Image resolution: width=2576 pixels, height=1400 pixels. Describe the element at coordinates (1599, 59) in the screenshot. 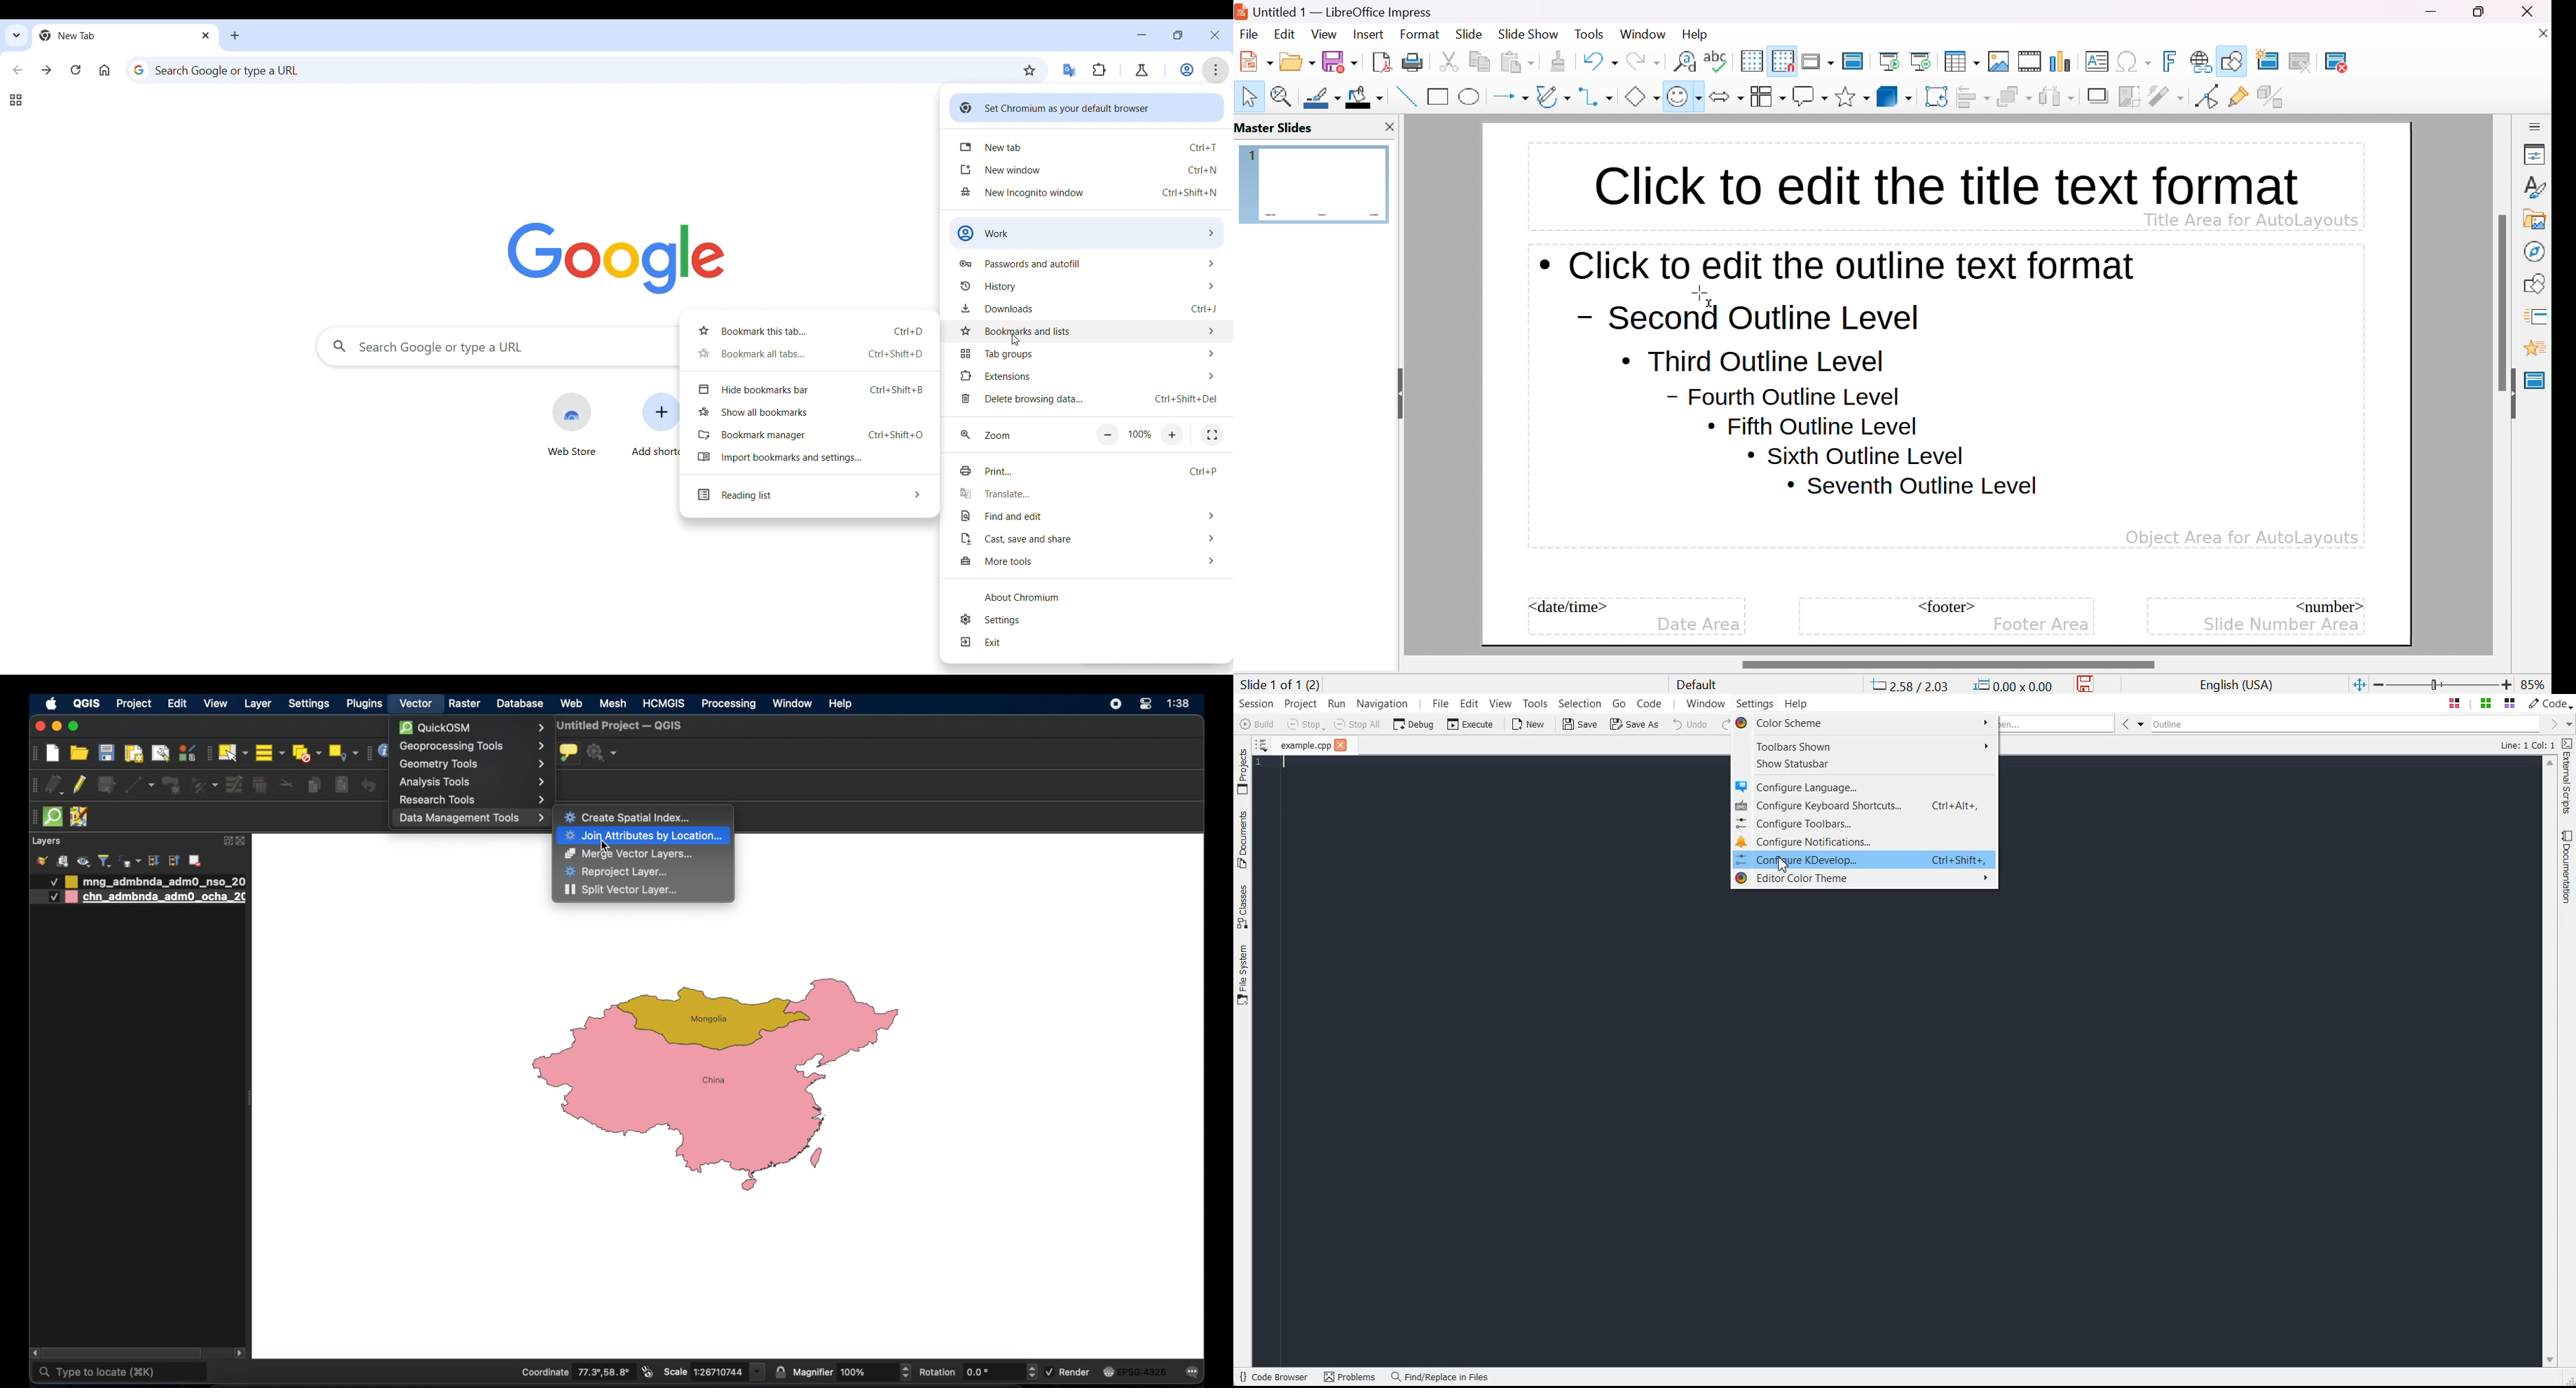

I see `undo` at that location.